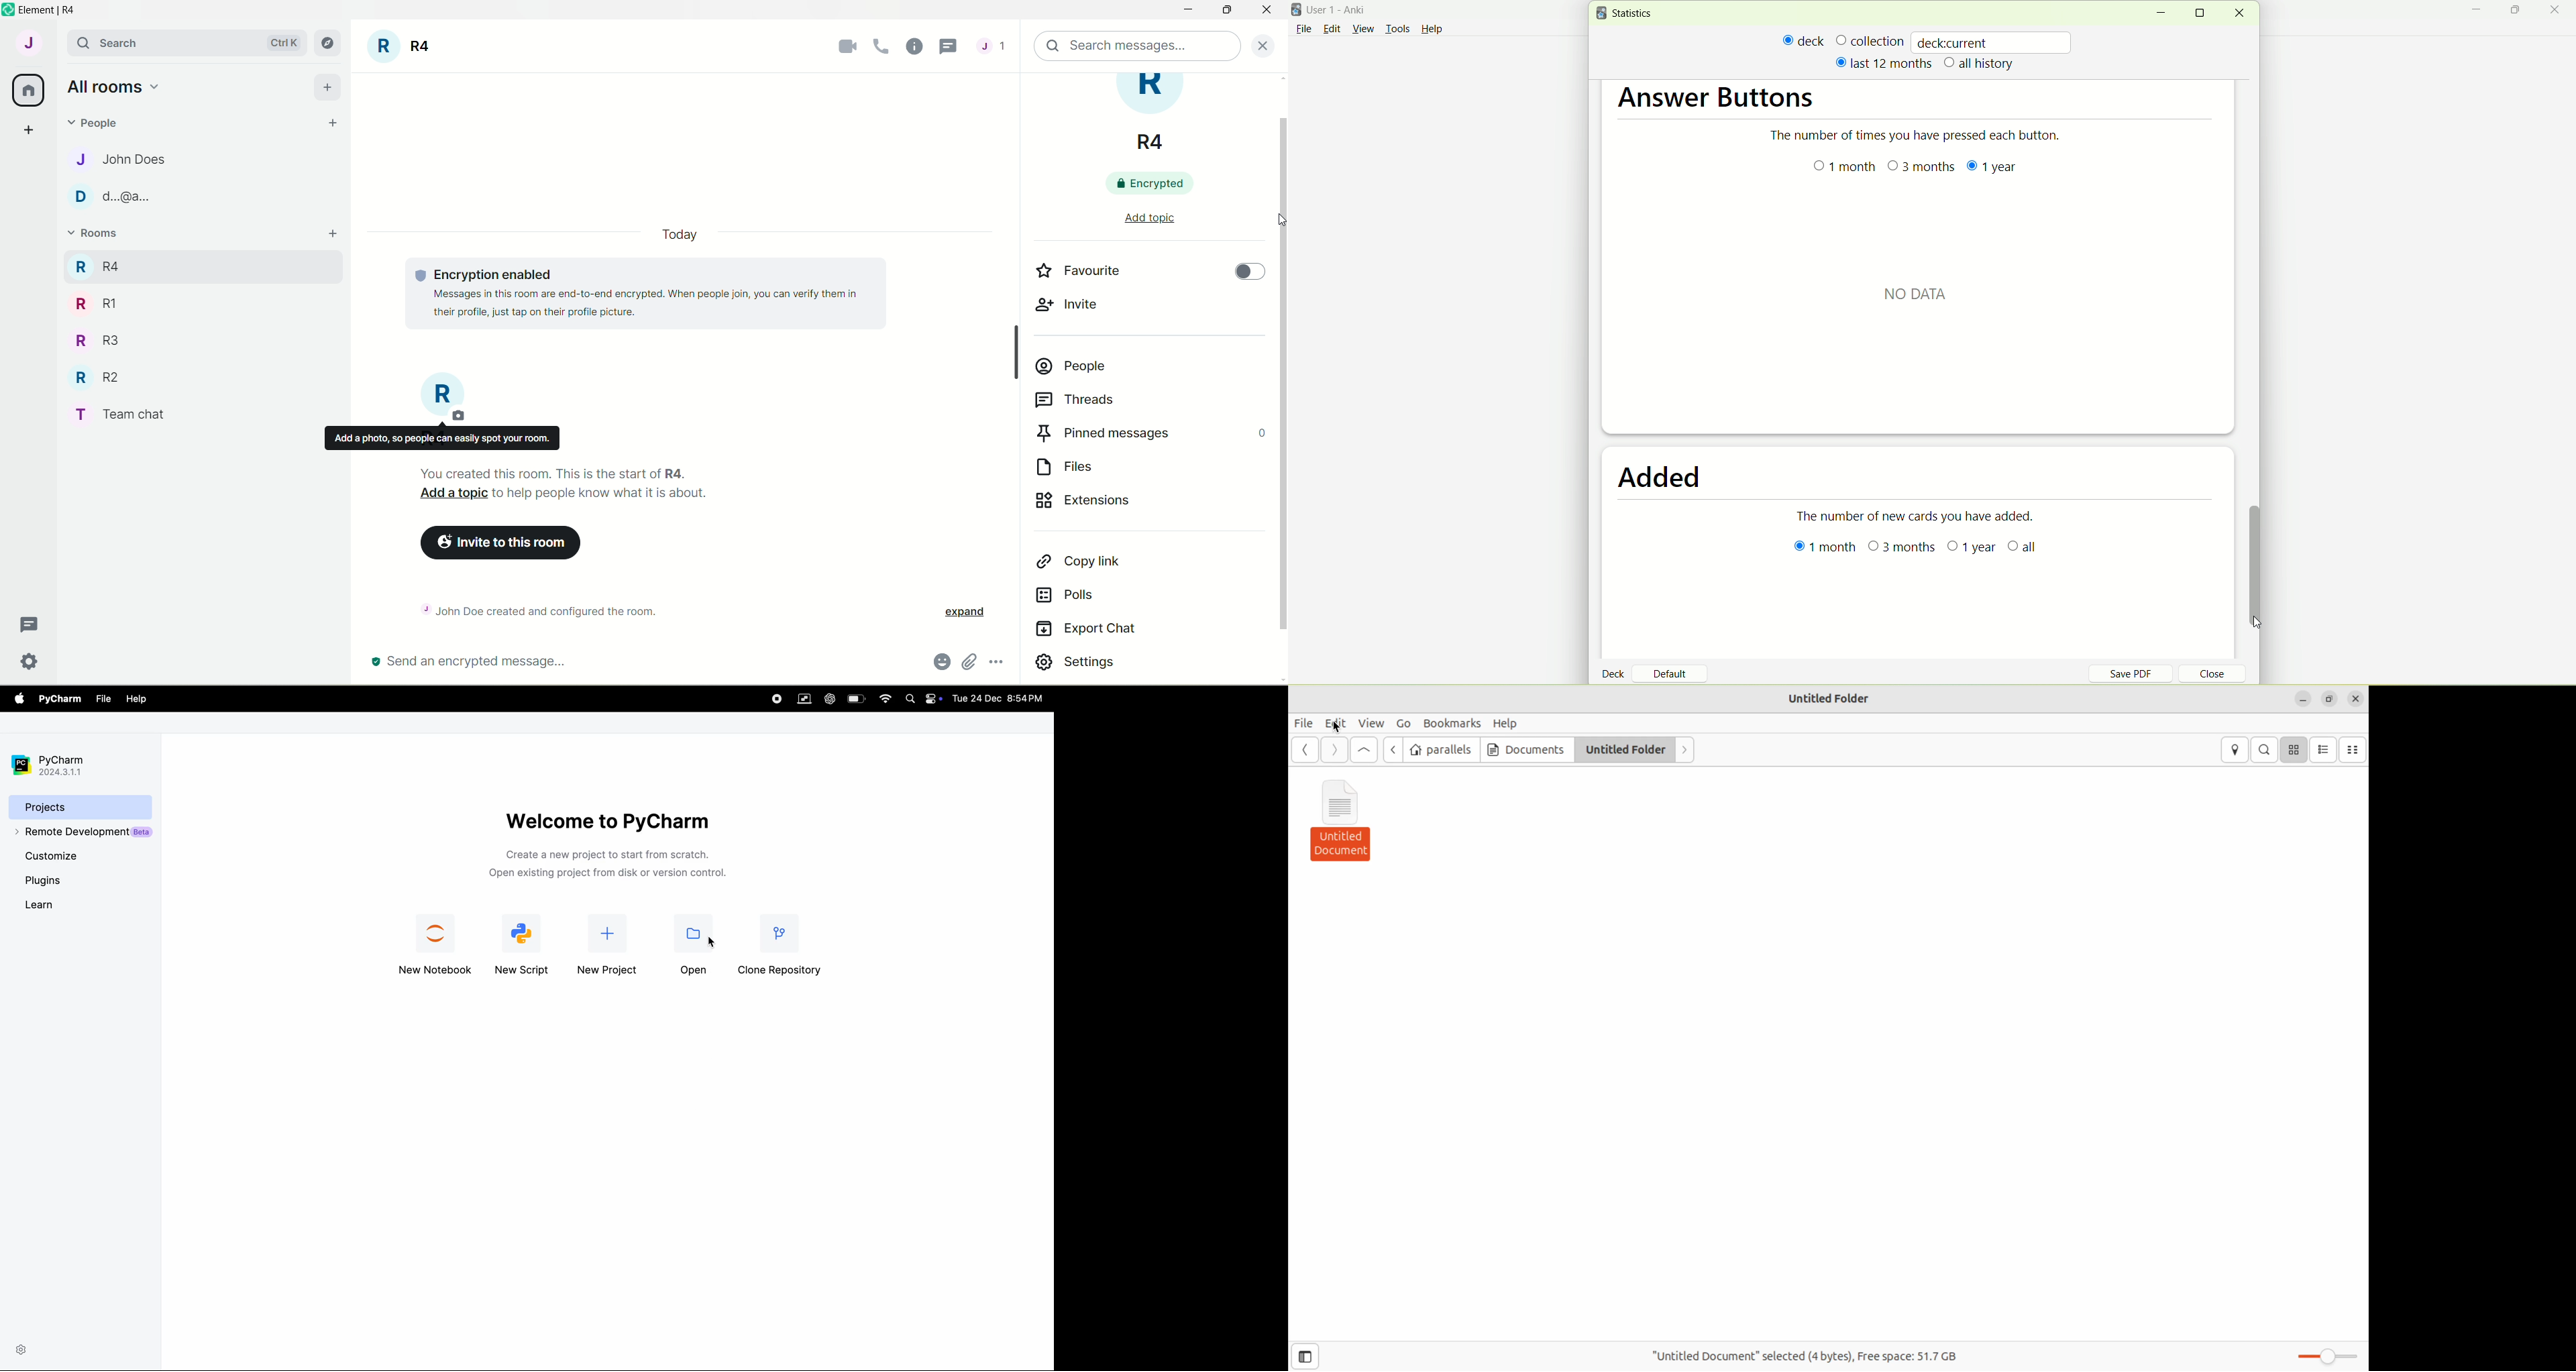 This screenshot has height=1372, width=2576. I want to click on save PDF, so click(2139, 673).